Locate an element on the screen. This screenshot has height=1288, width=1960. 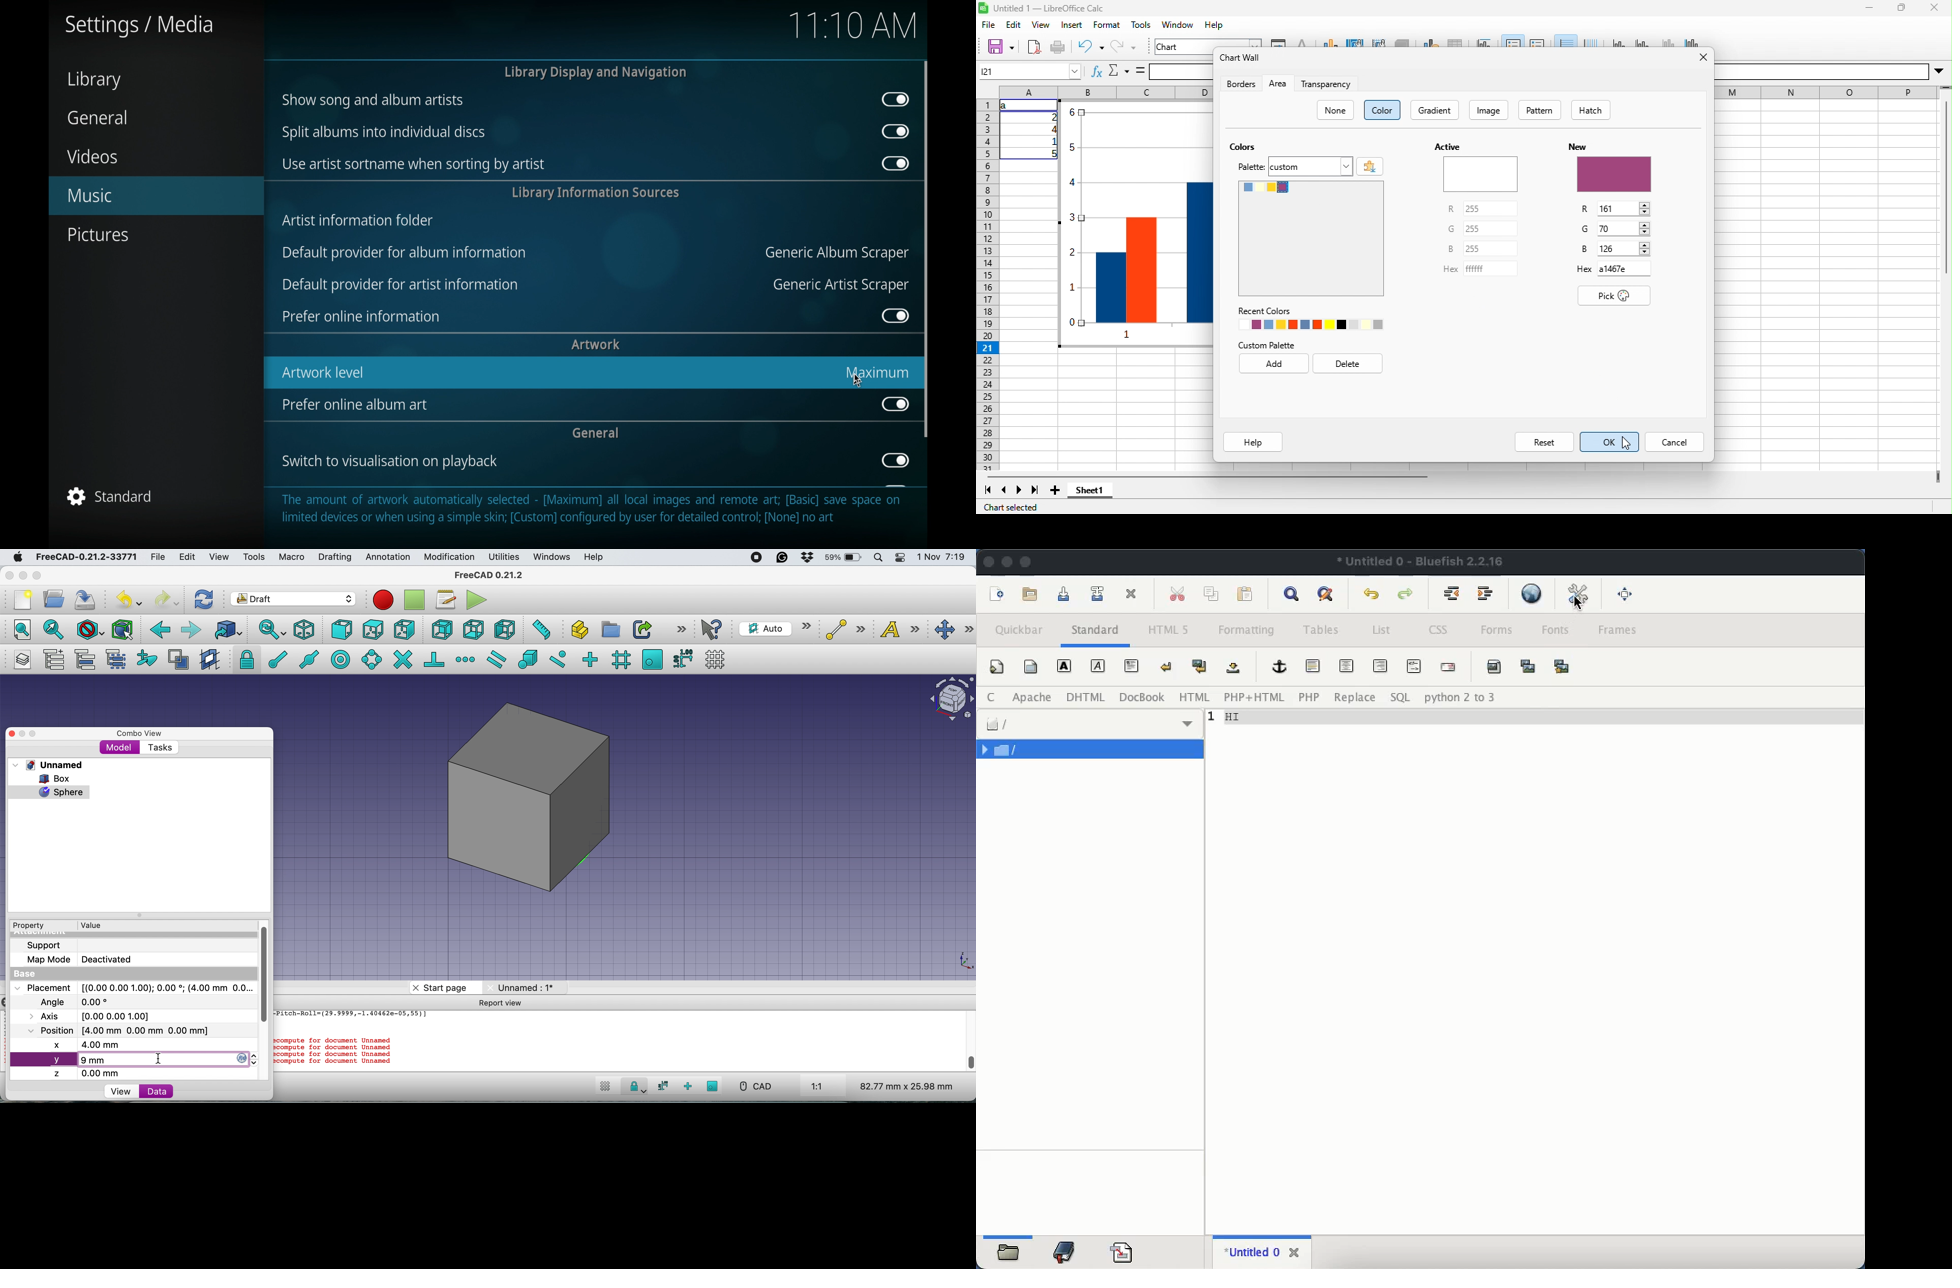
css is located at coordinates (1439, 629).